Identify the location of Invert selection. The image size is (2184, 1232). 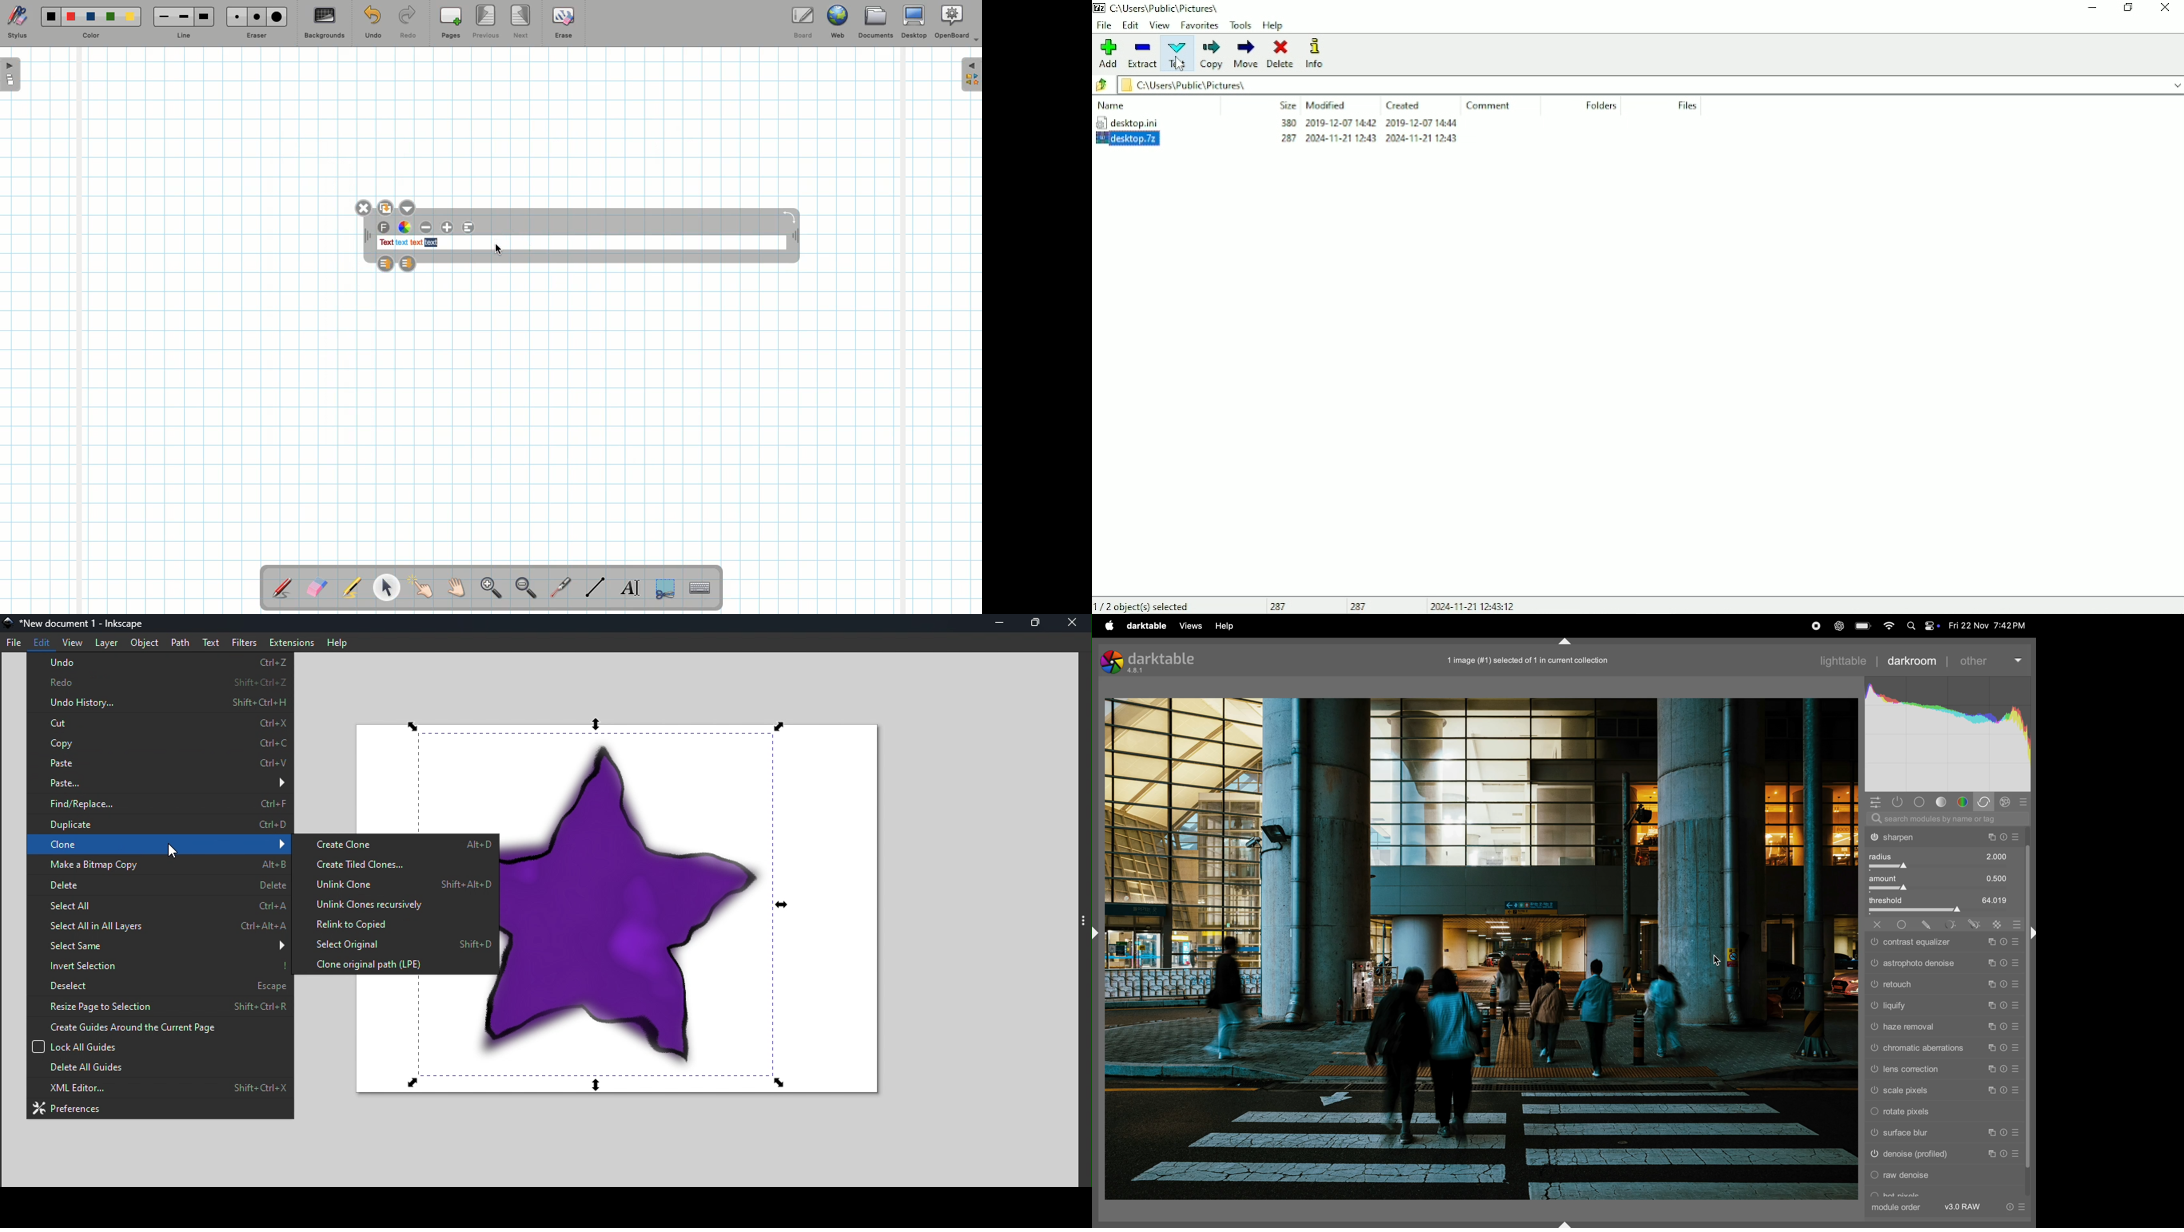
(157, 964).